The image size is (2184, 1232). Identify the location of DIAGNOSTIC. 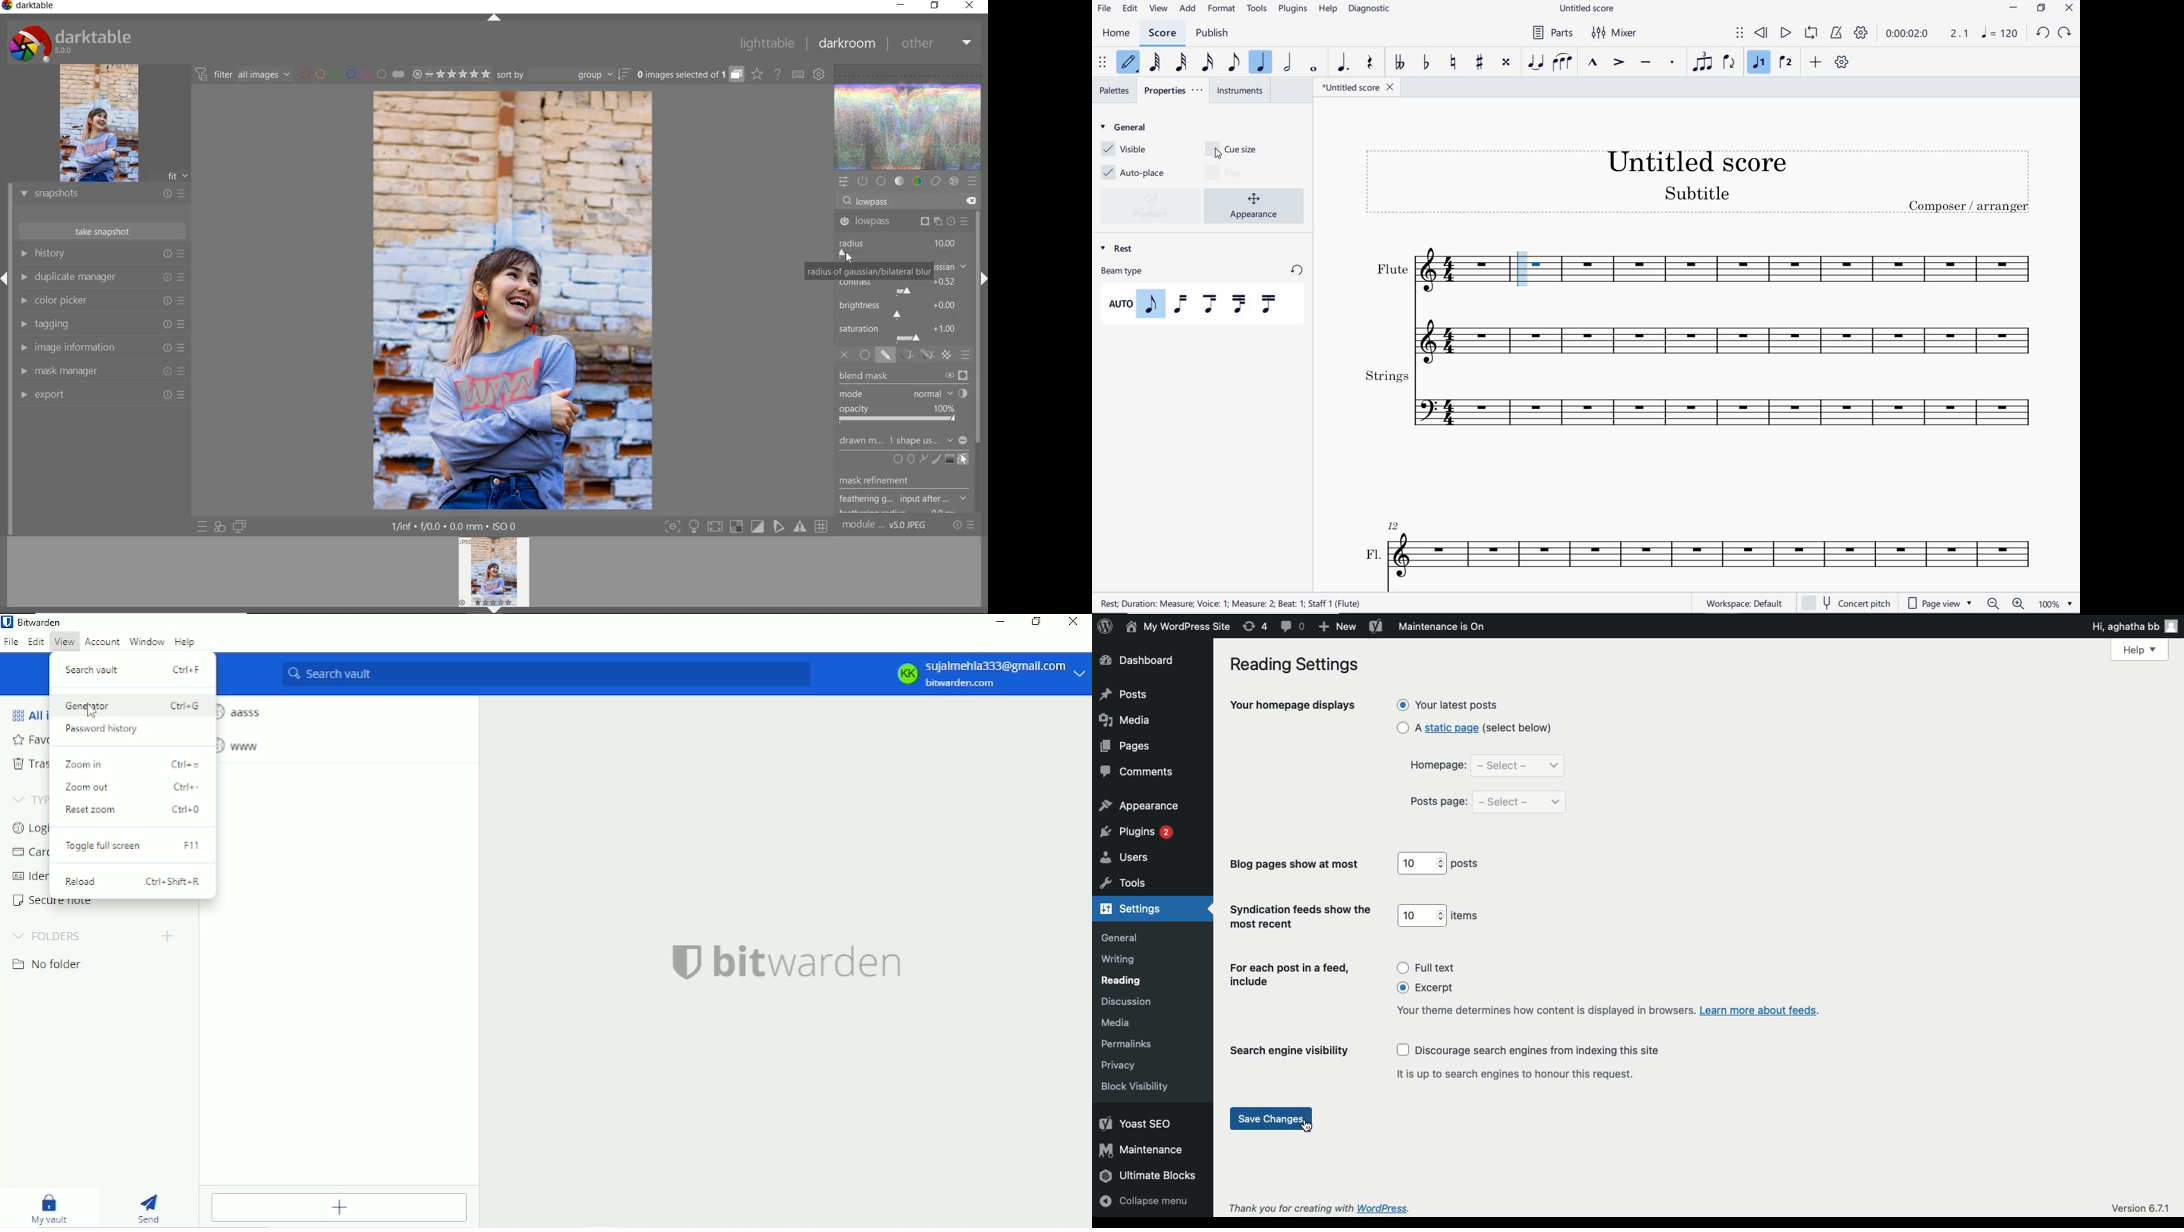
(1371, 9).